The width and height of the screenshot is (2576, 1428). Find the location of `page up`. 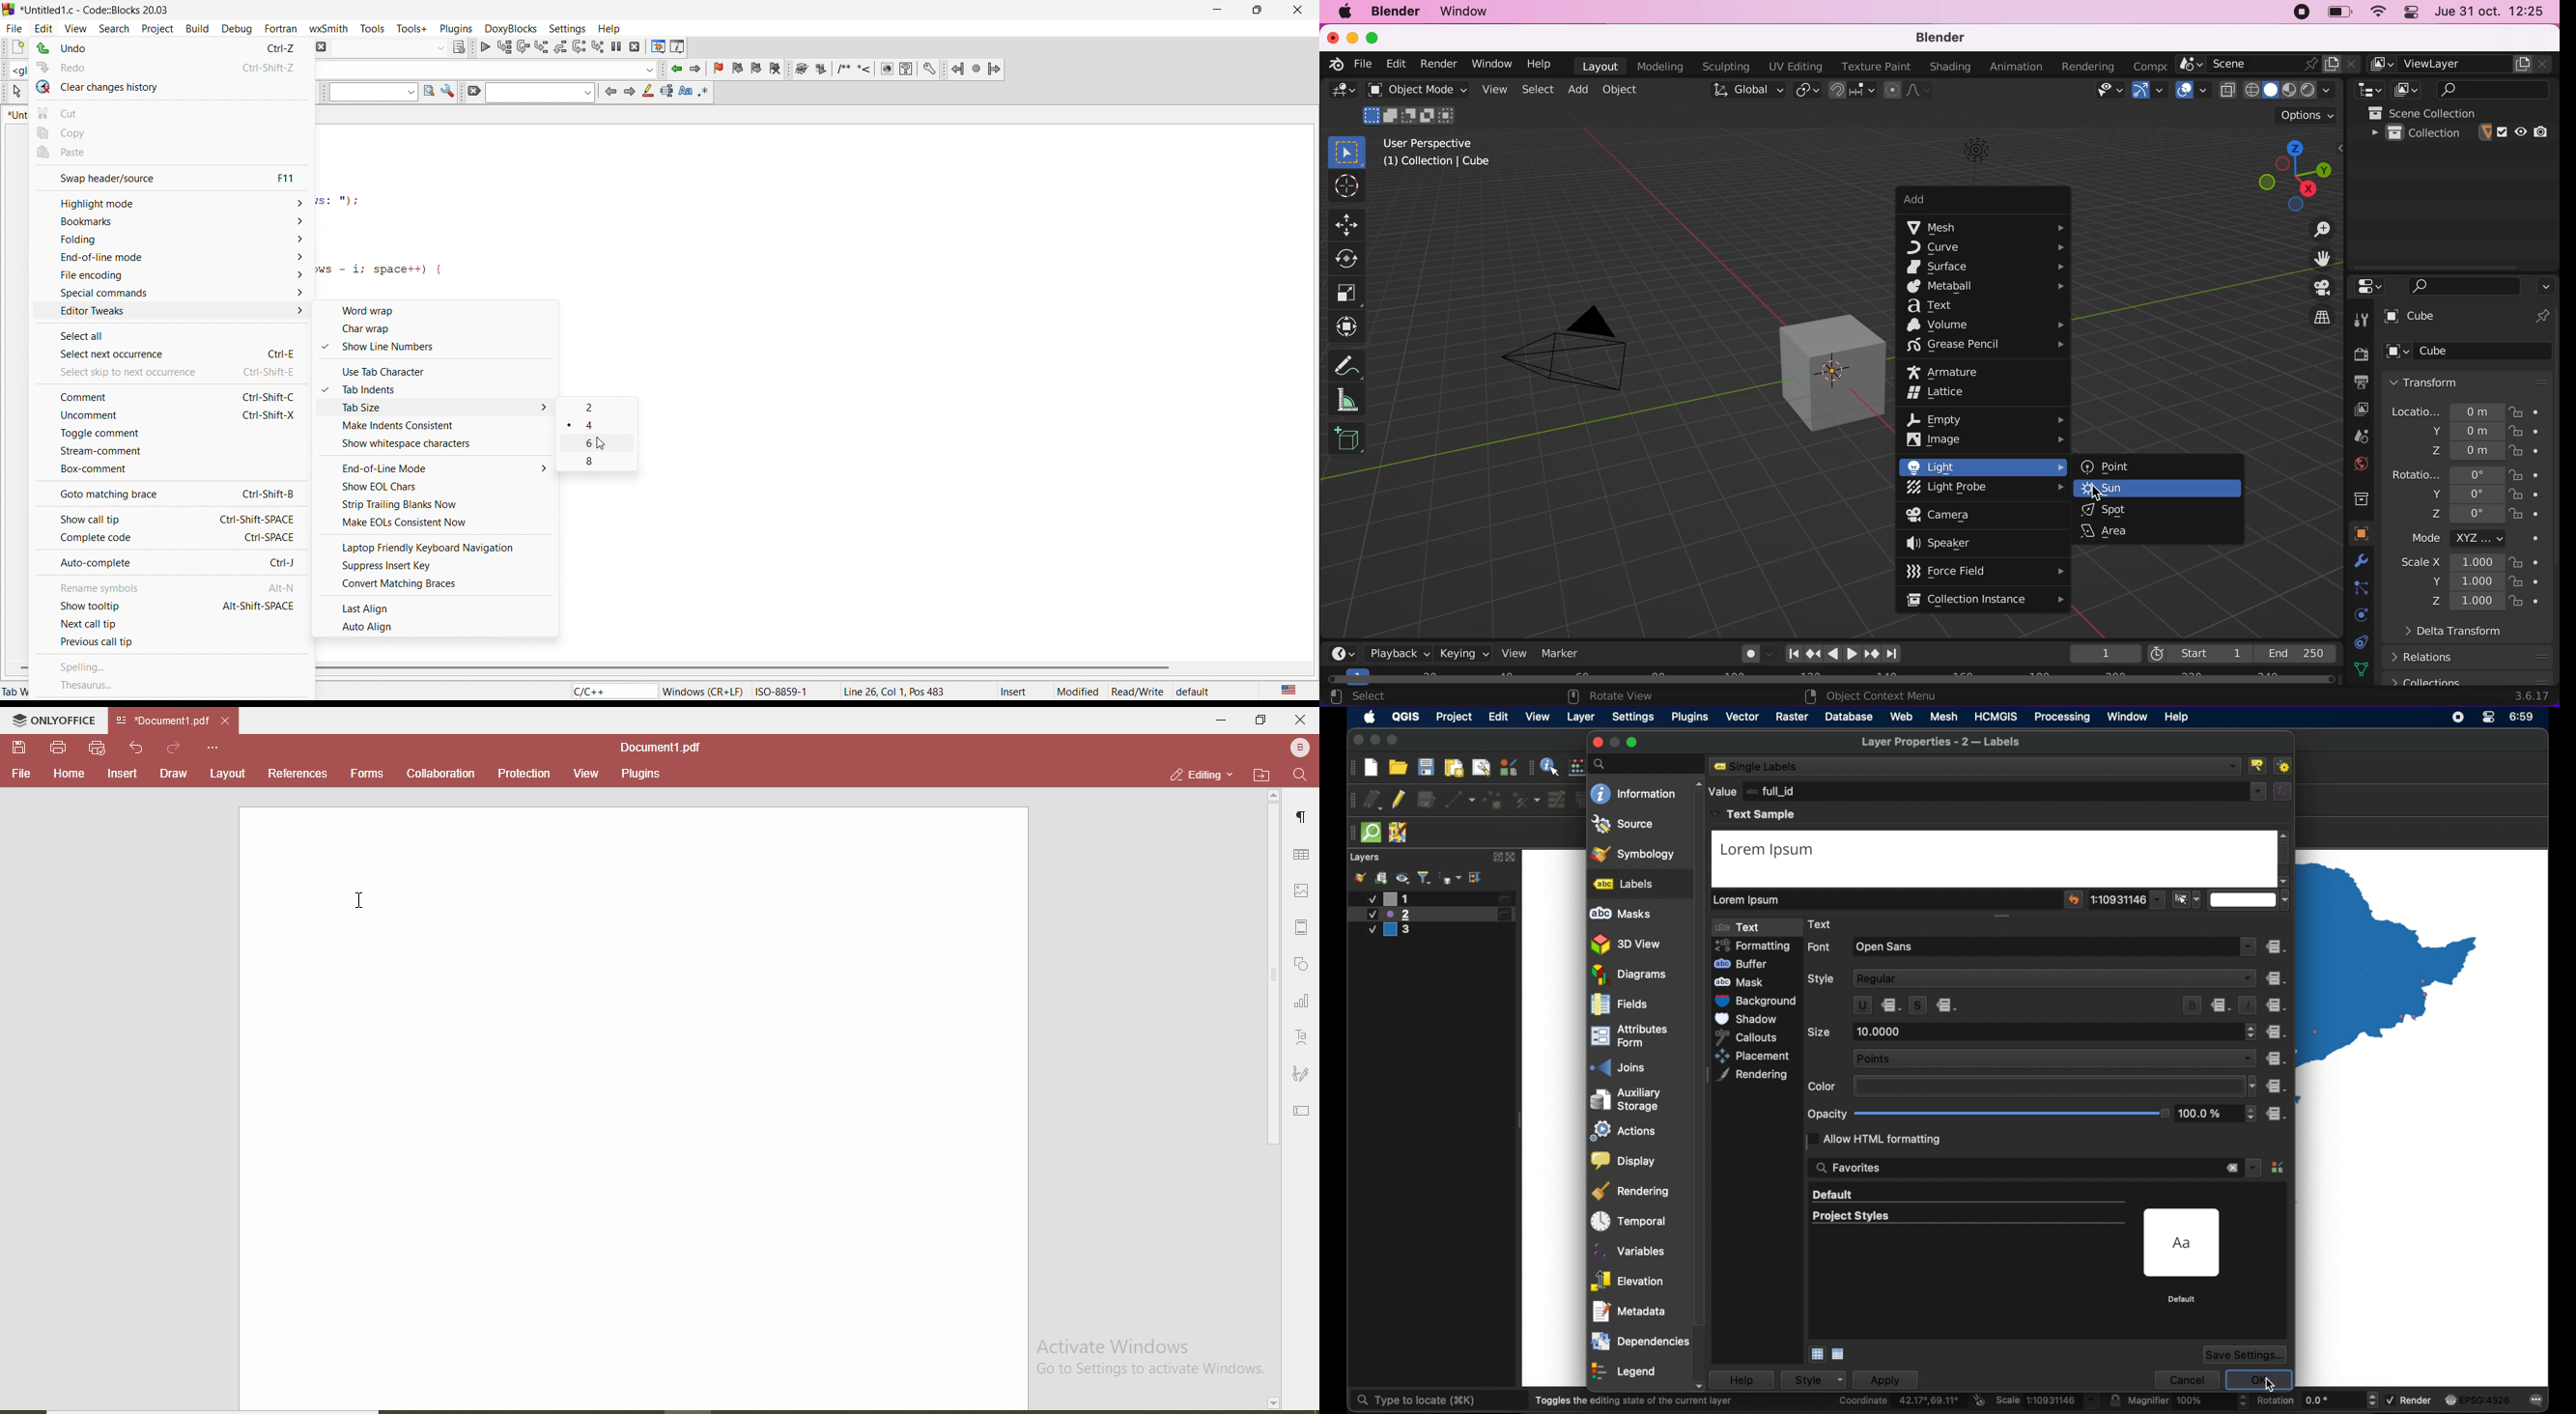

page up is located at coordinates (1274, 796).